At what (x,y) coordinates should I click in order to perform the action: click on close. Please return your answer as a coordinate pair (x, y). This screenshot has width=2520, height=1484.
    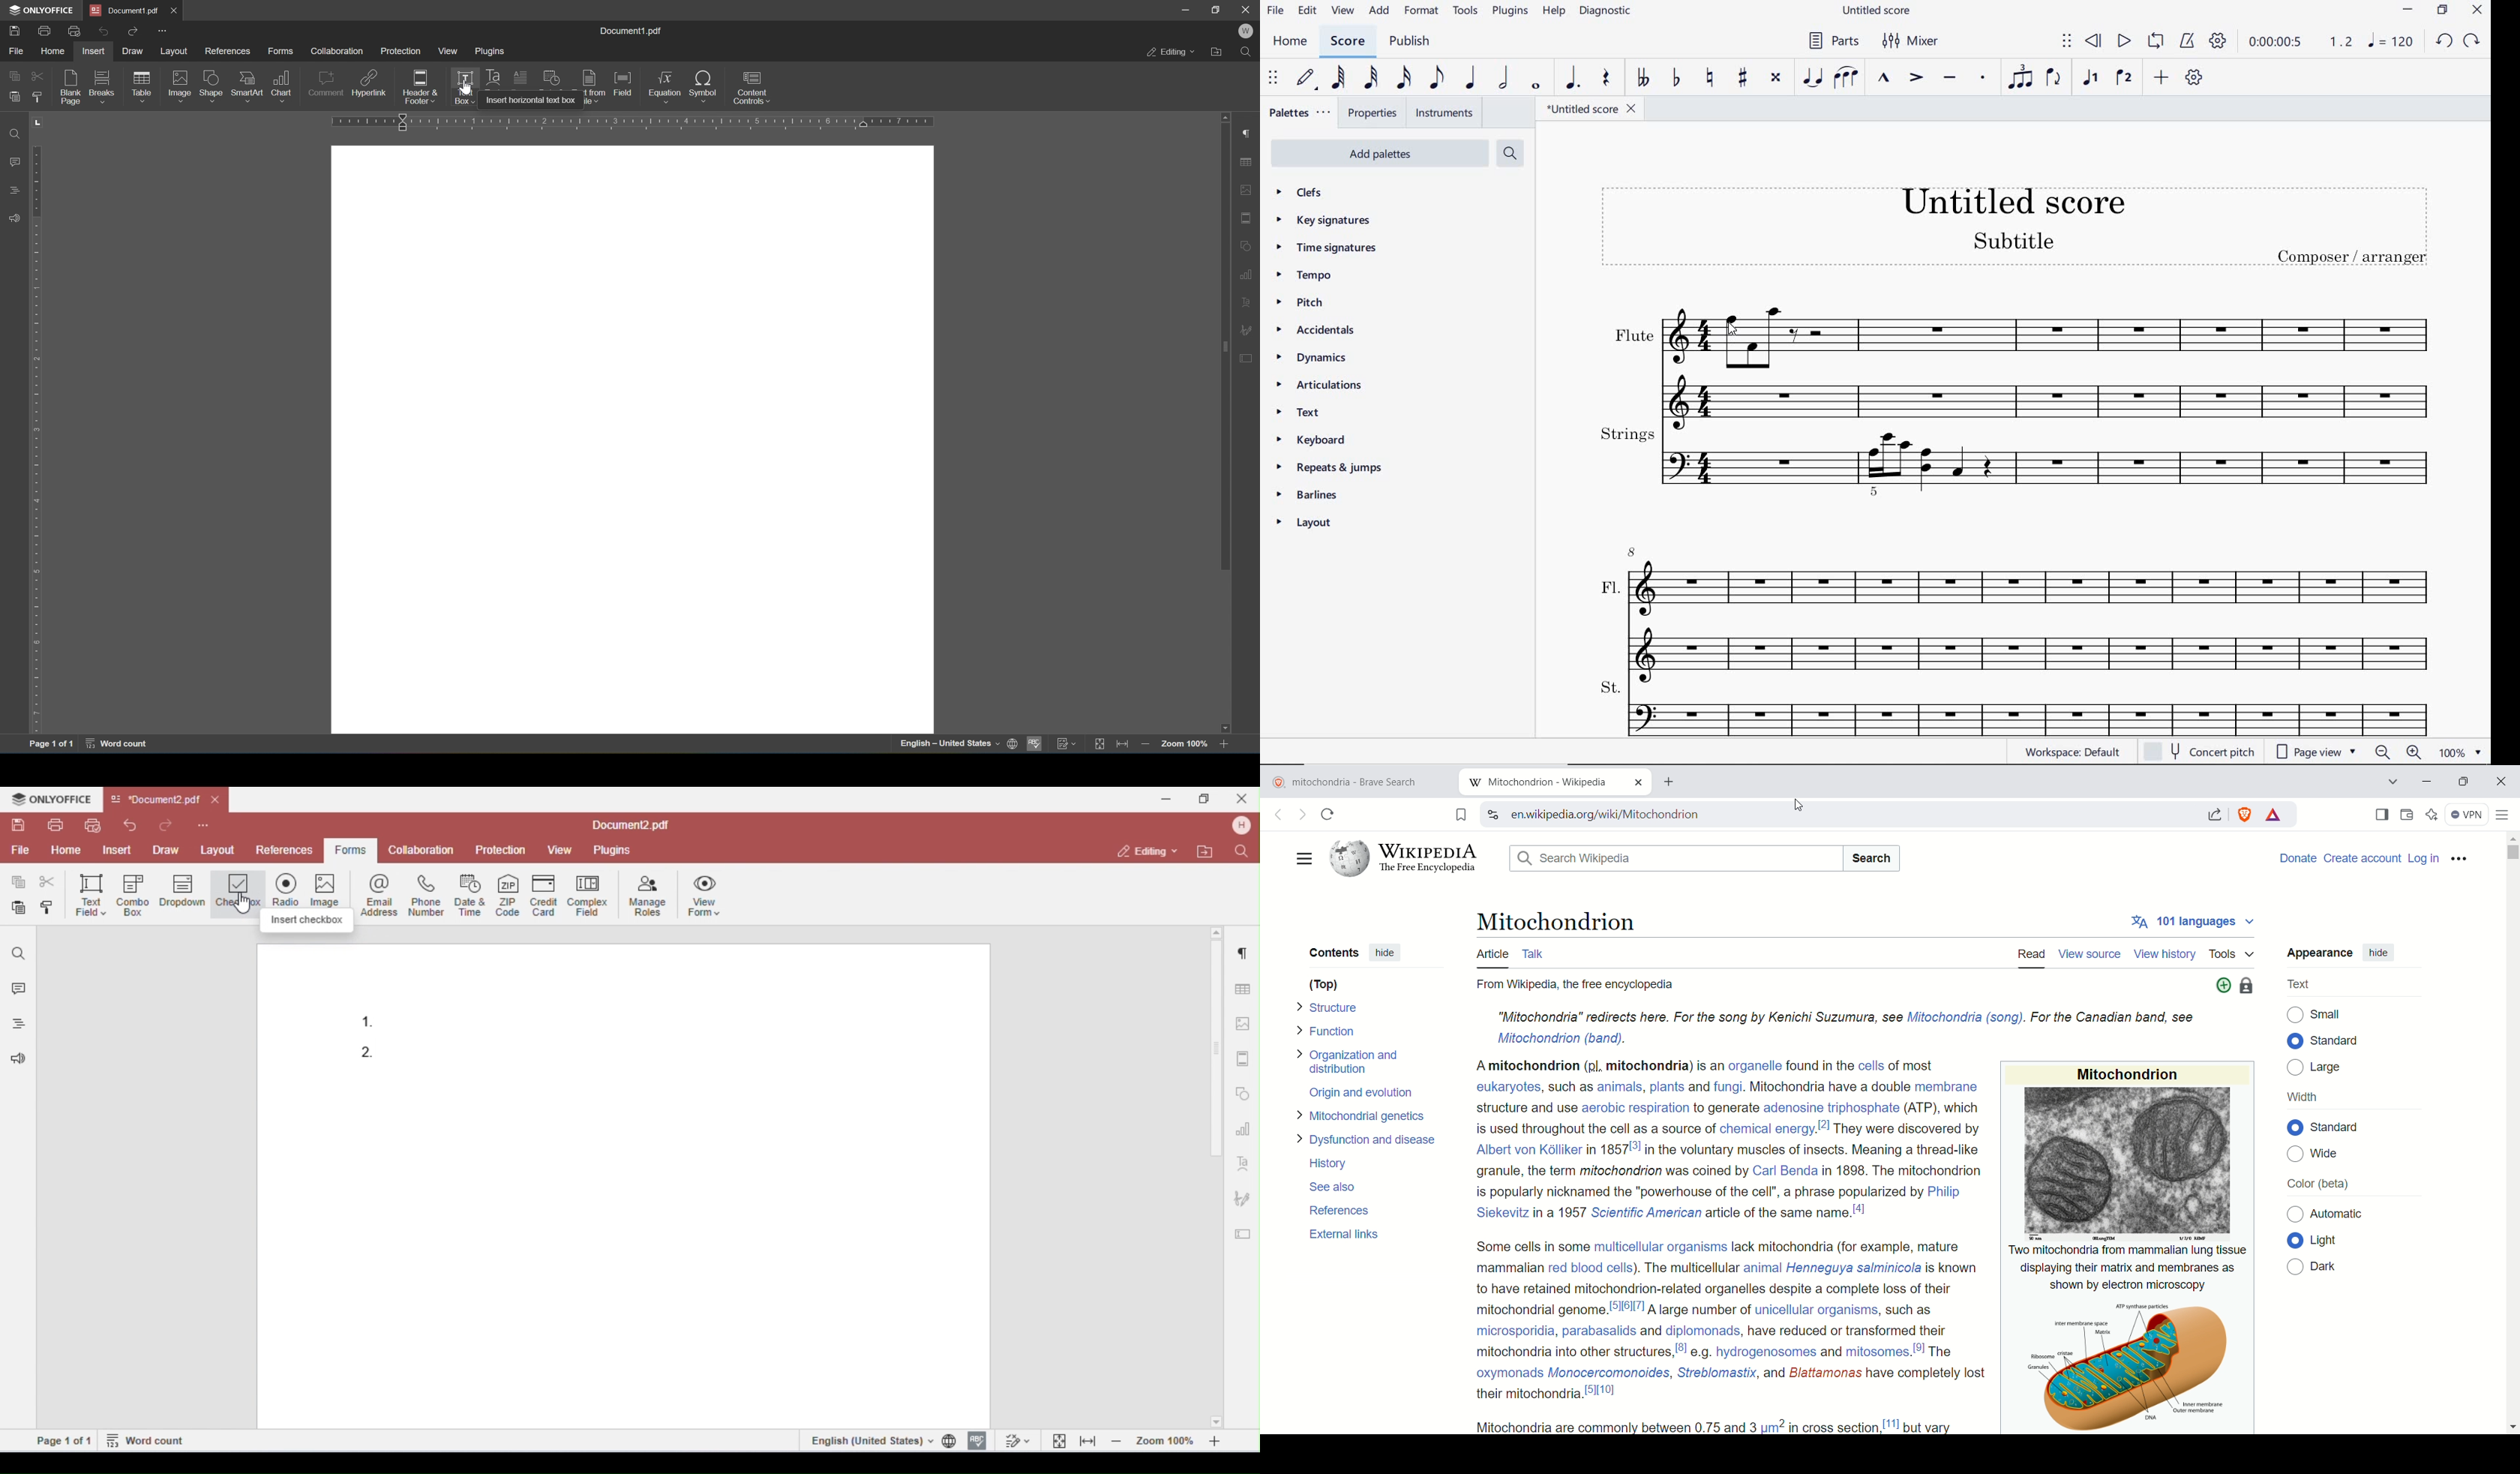
    Looking at the image, I should click on (2479, 12).